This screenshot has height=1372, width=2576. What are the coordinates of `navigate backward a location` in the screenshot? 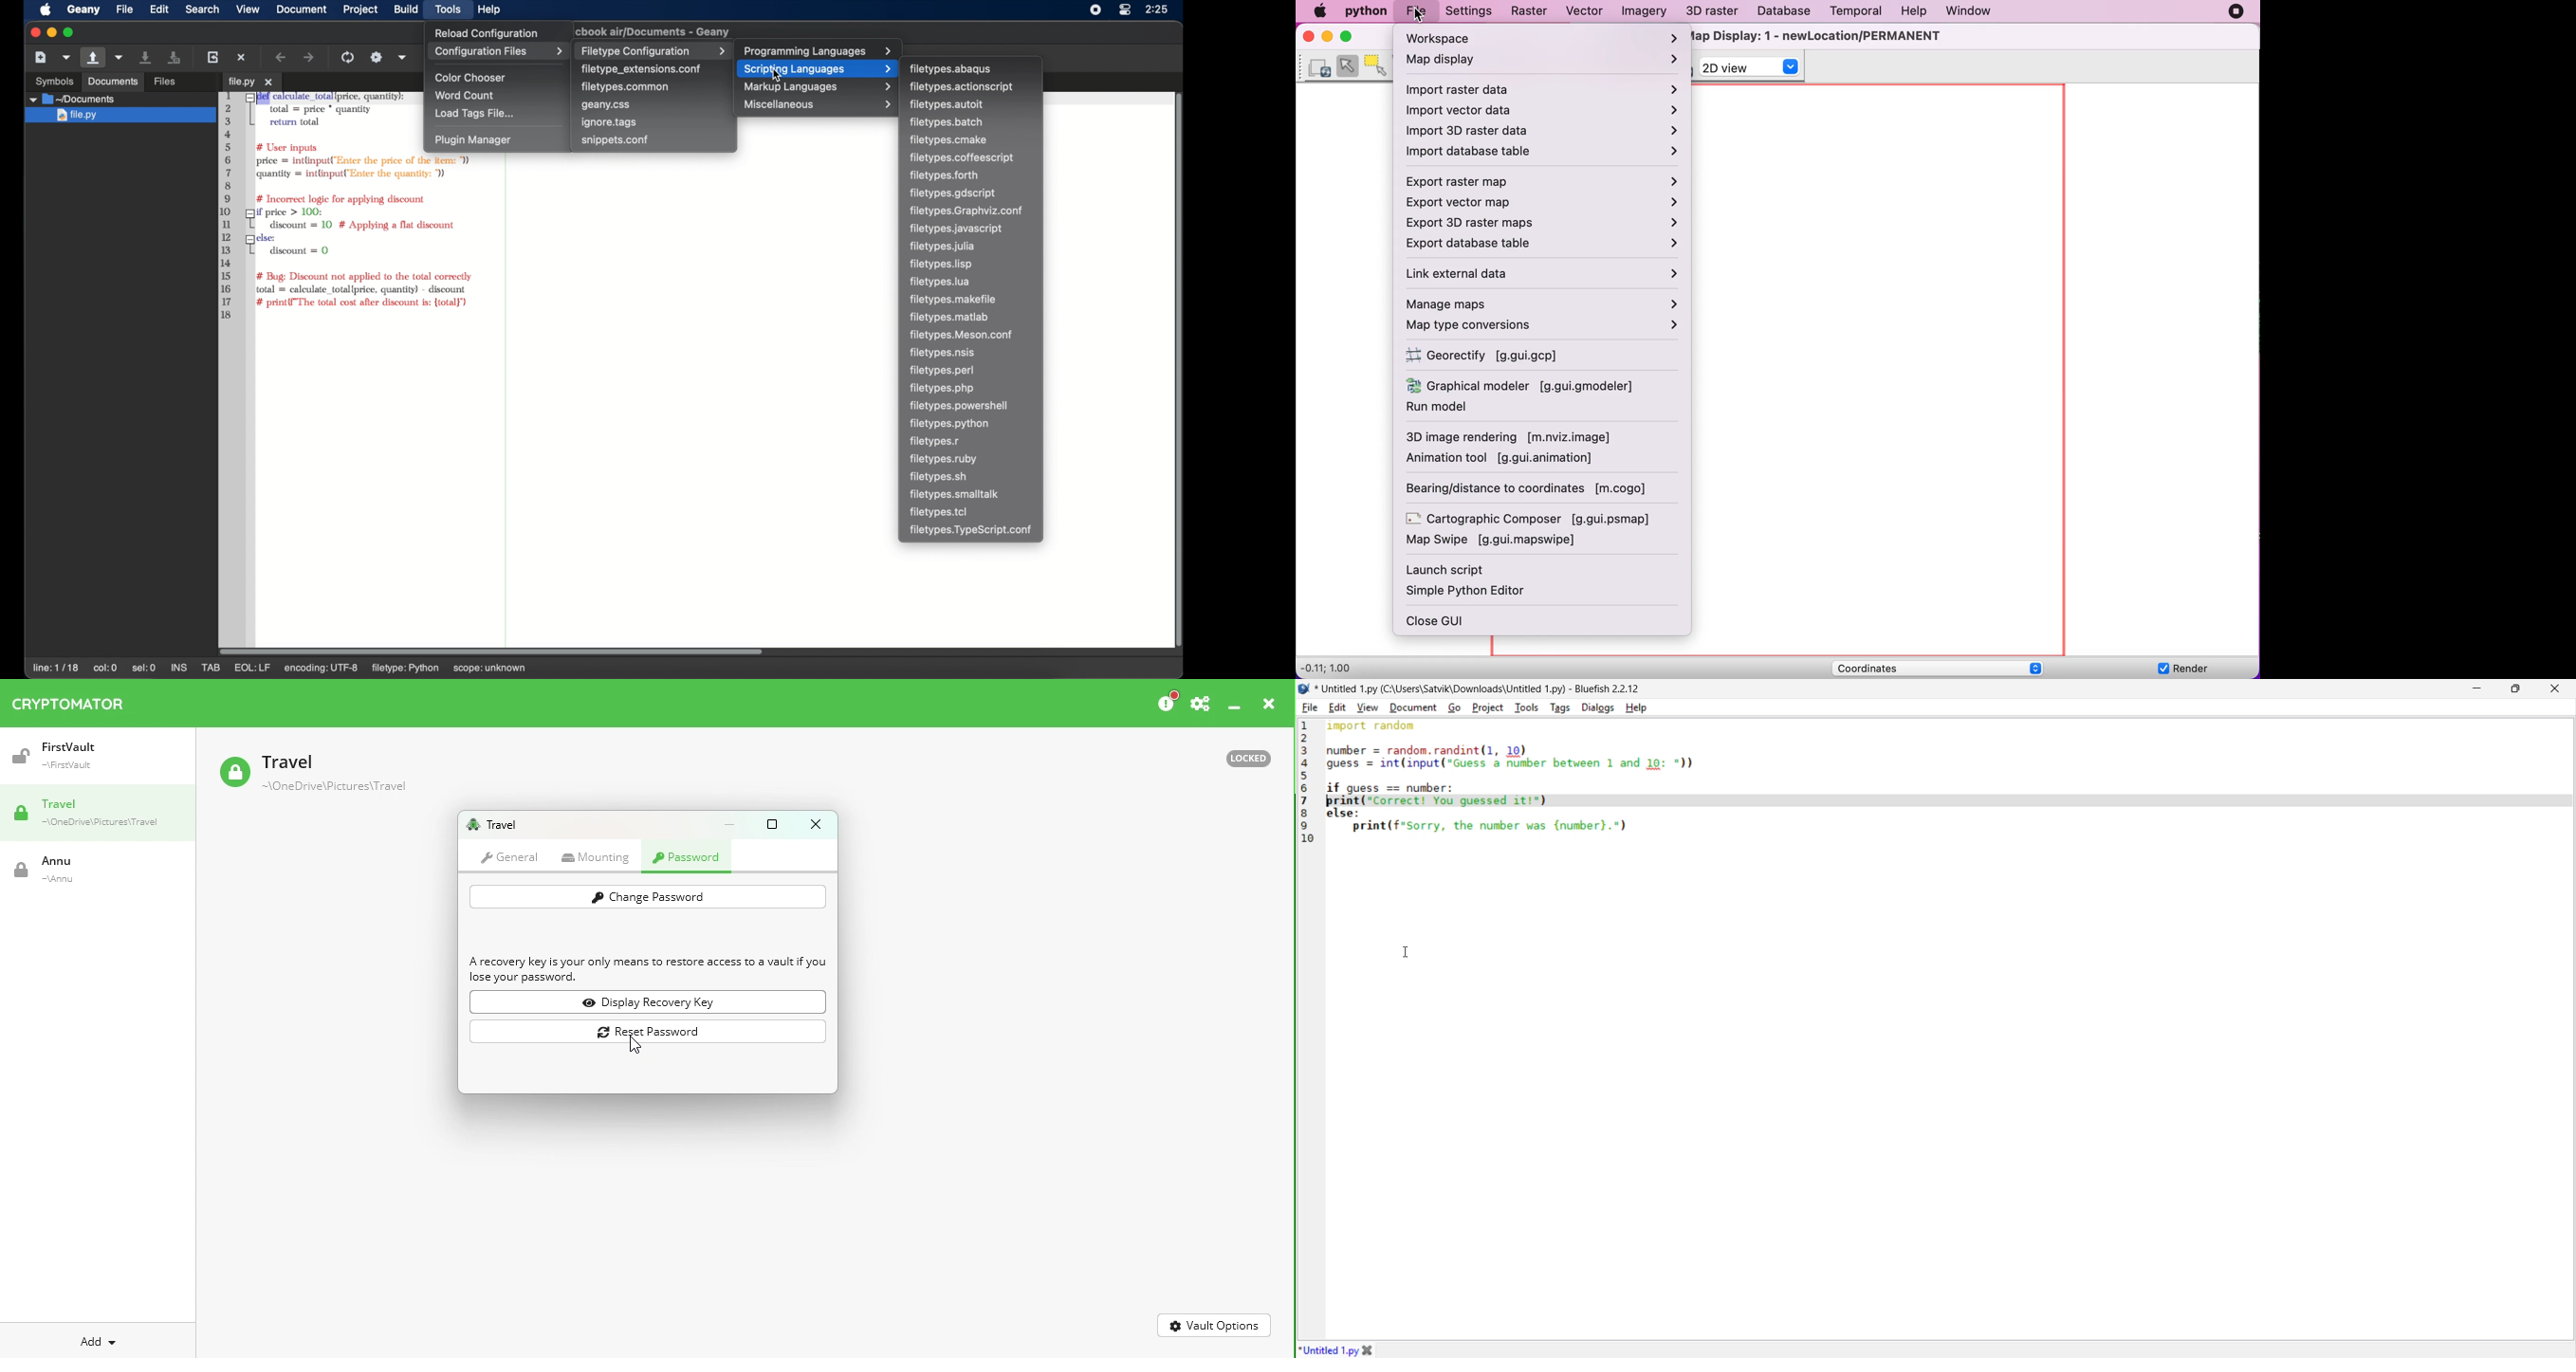 It's located at (282, 57).